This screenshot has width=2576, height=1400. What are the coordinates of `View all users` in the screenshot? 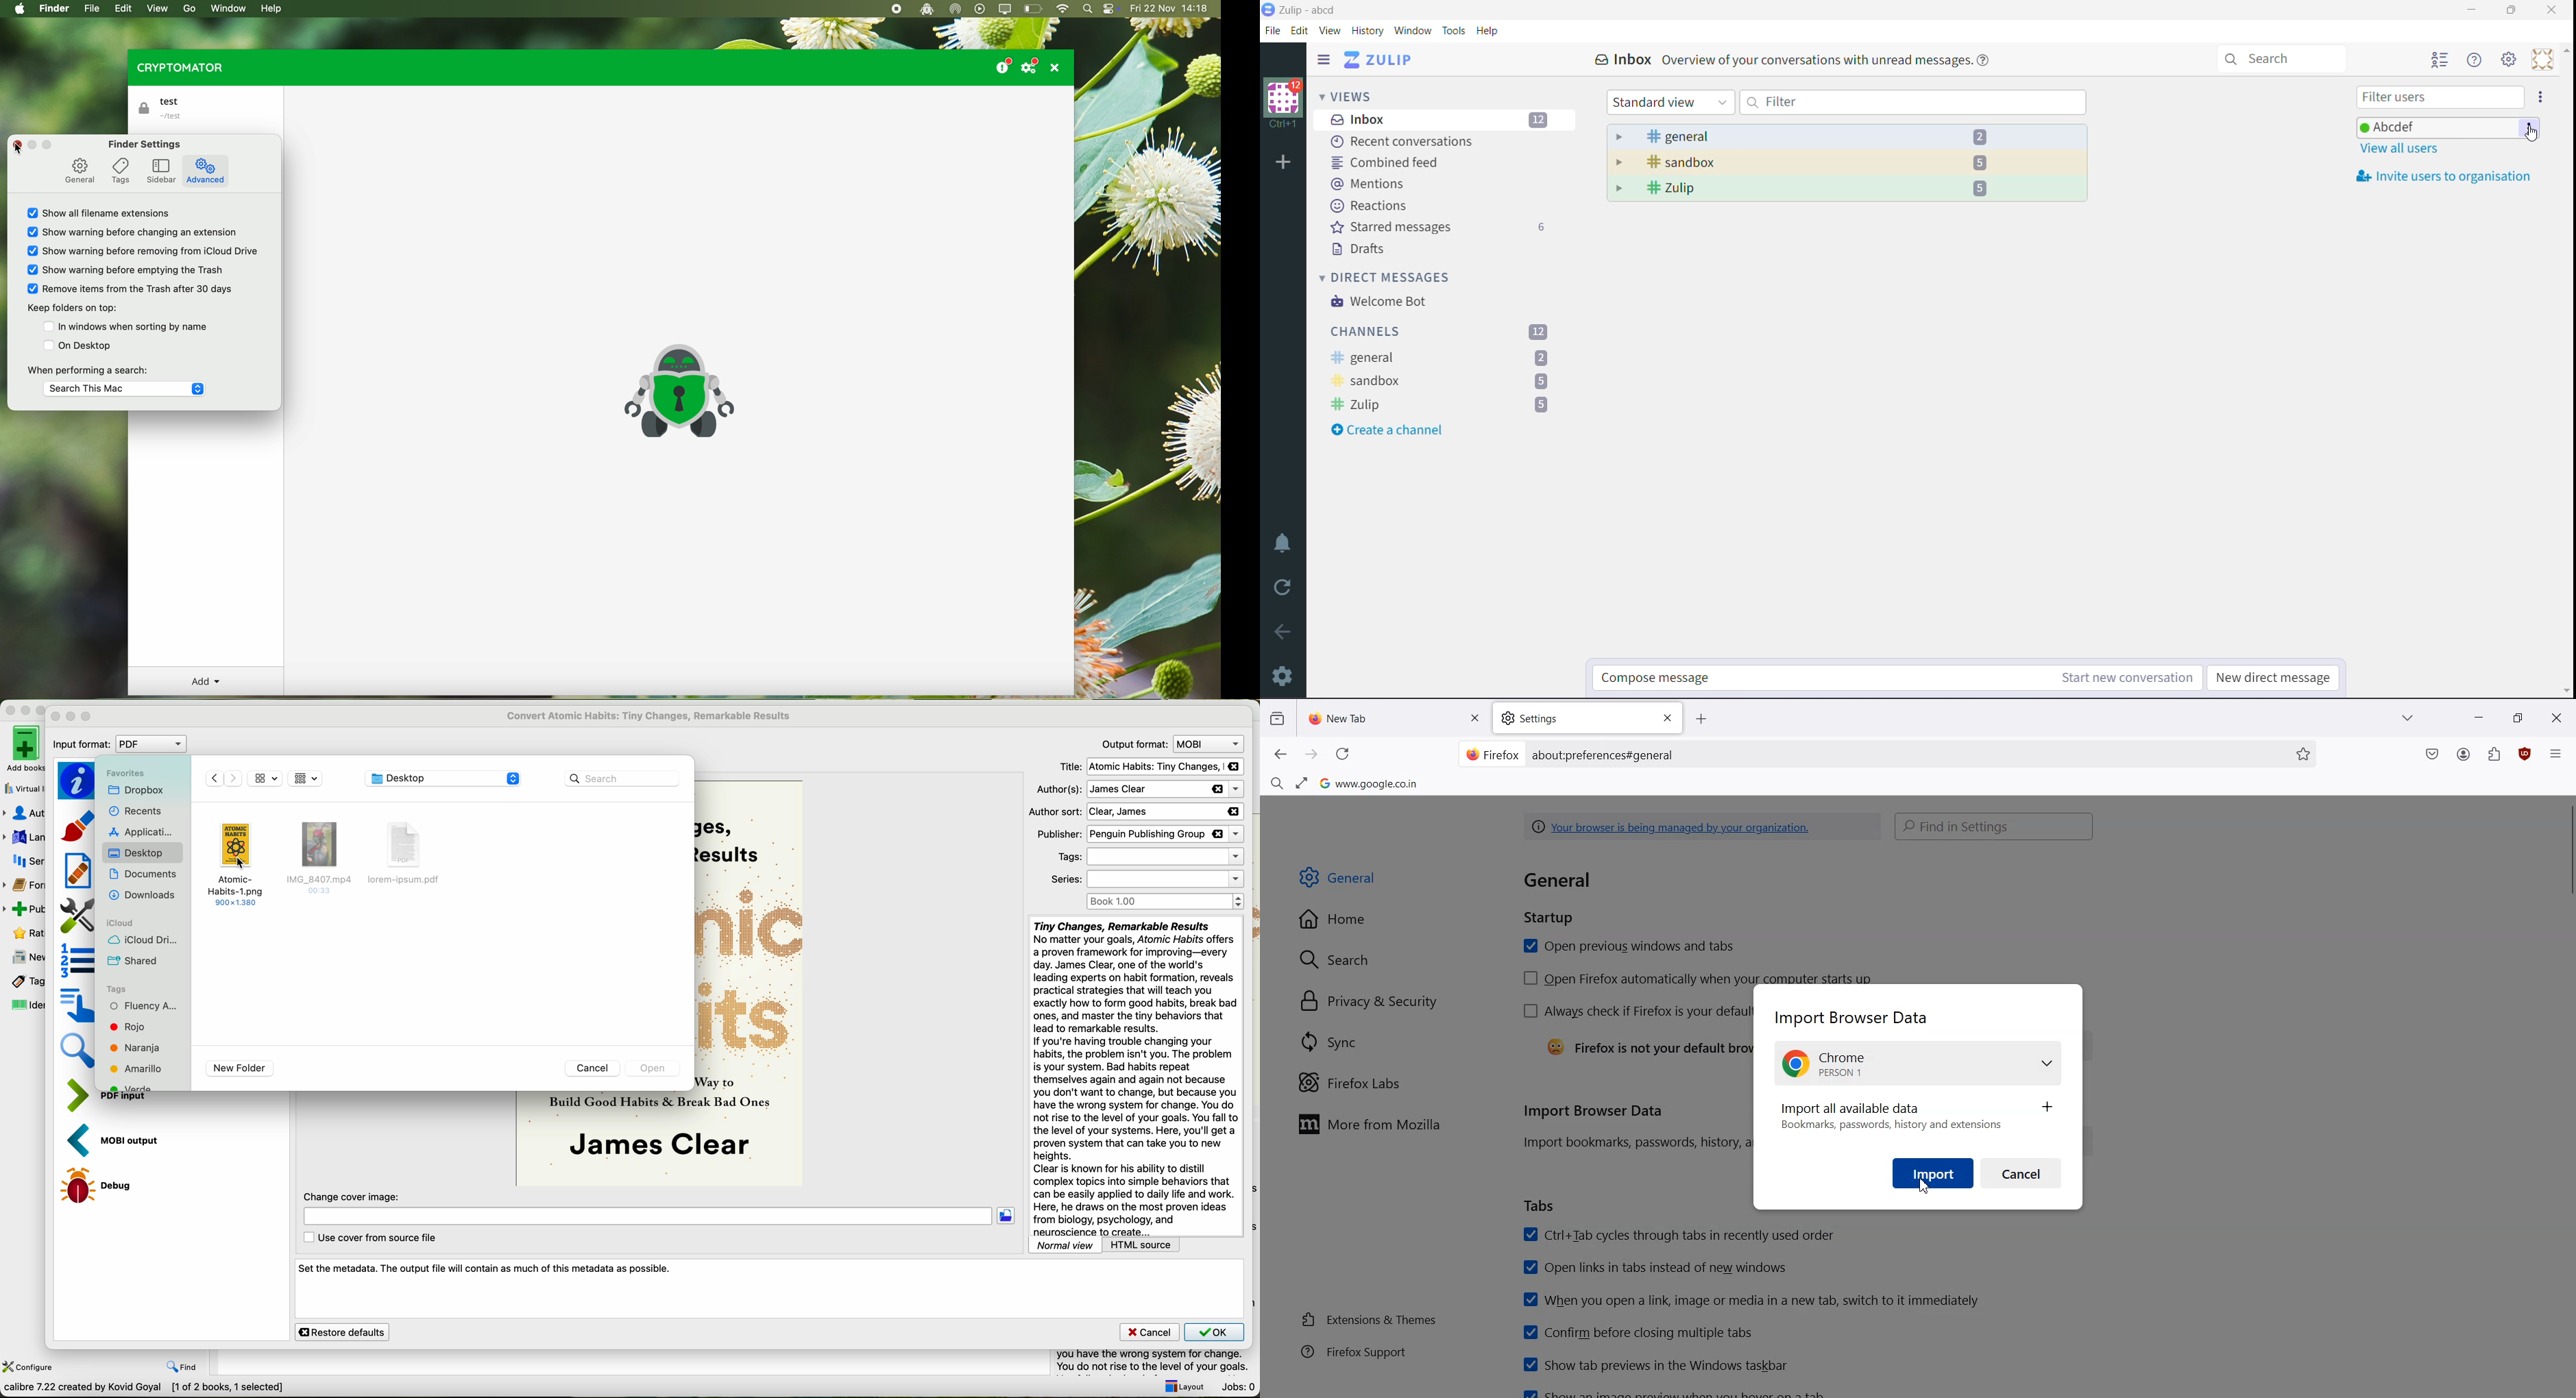 It's located at (2396, 148).